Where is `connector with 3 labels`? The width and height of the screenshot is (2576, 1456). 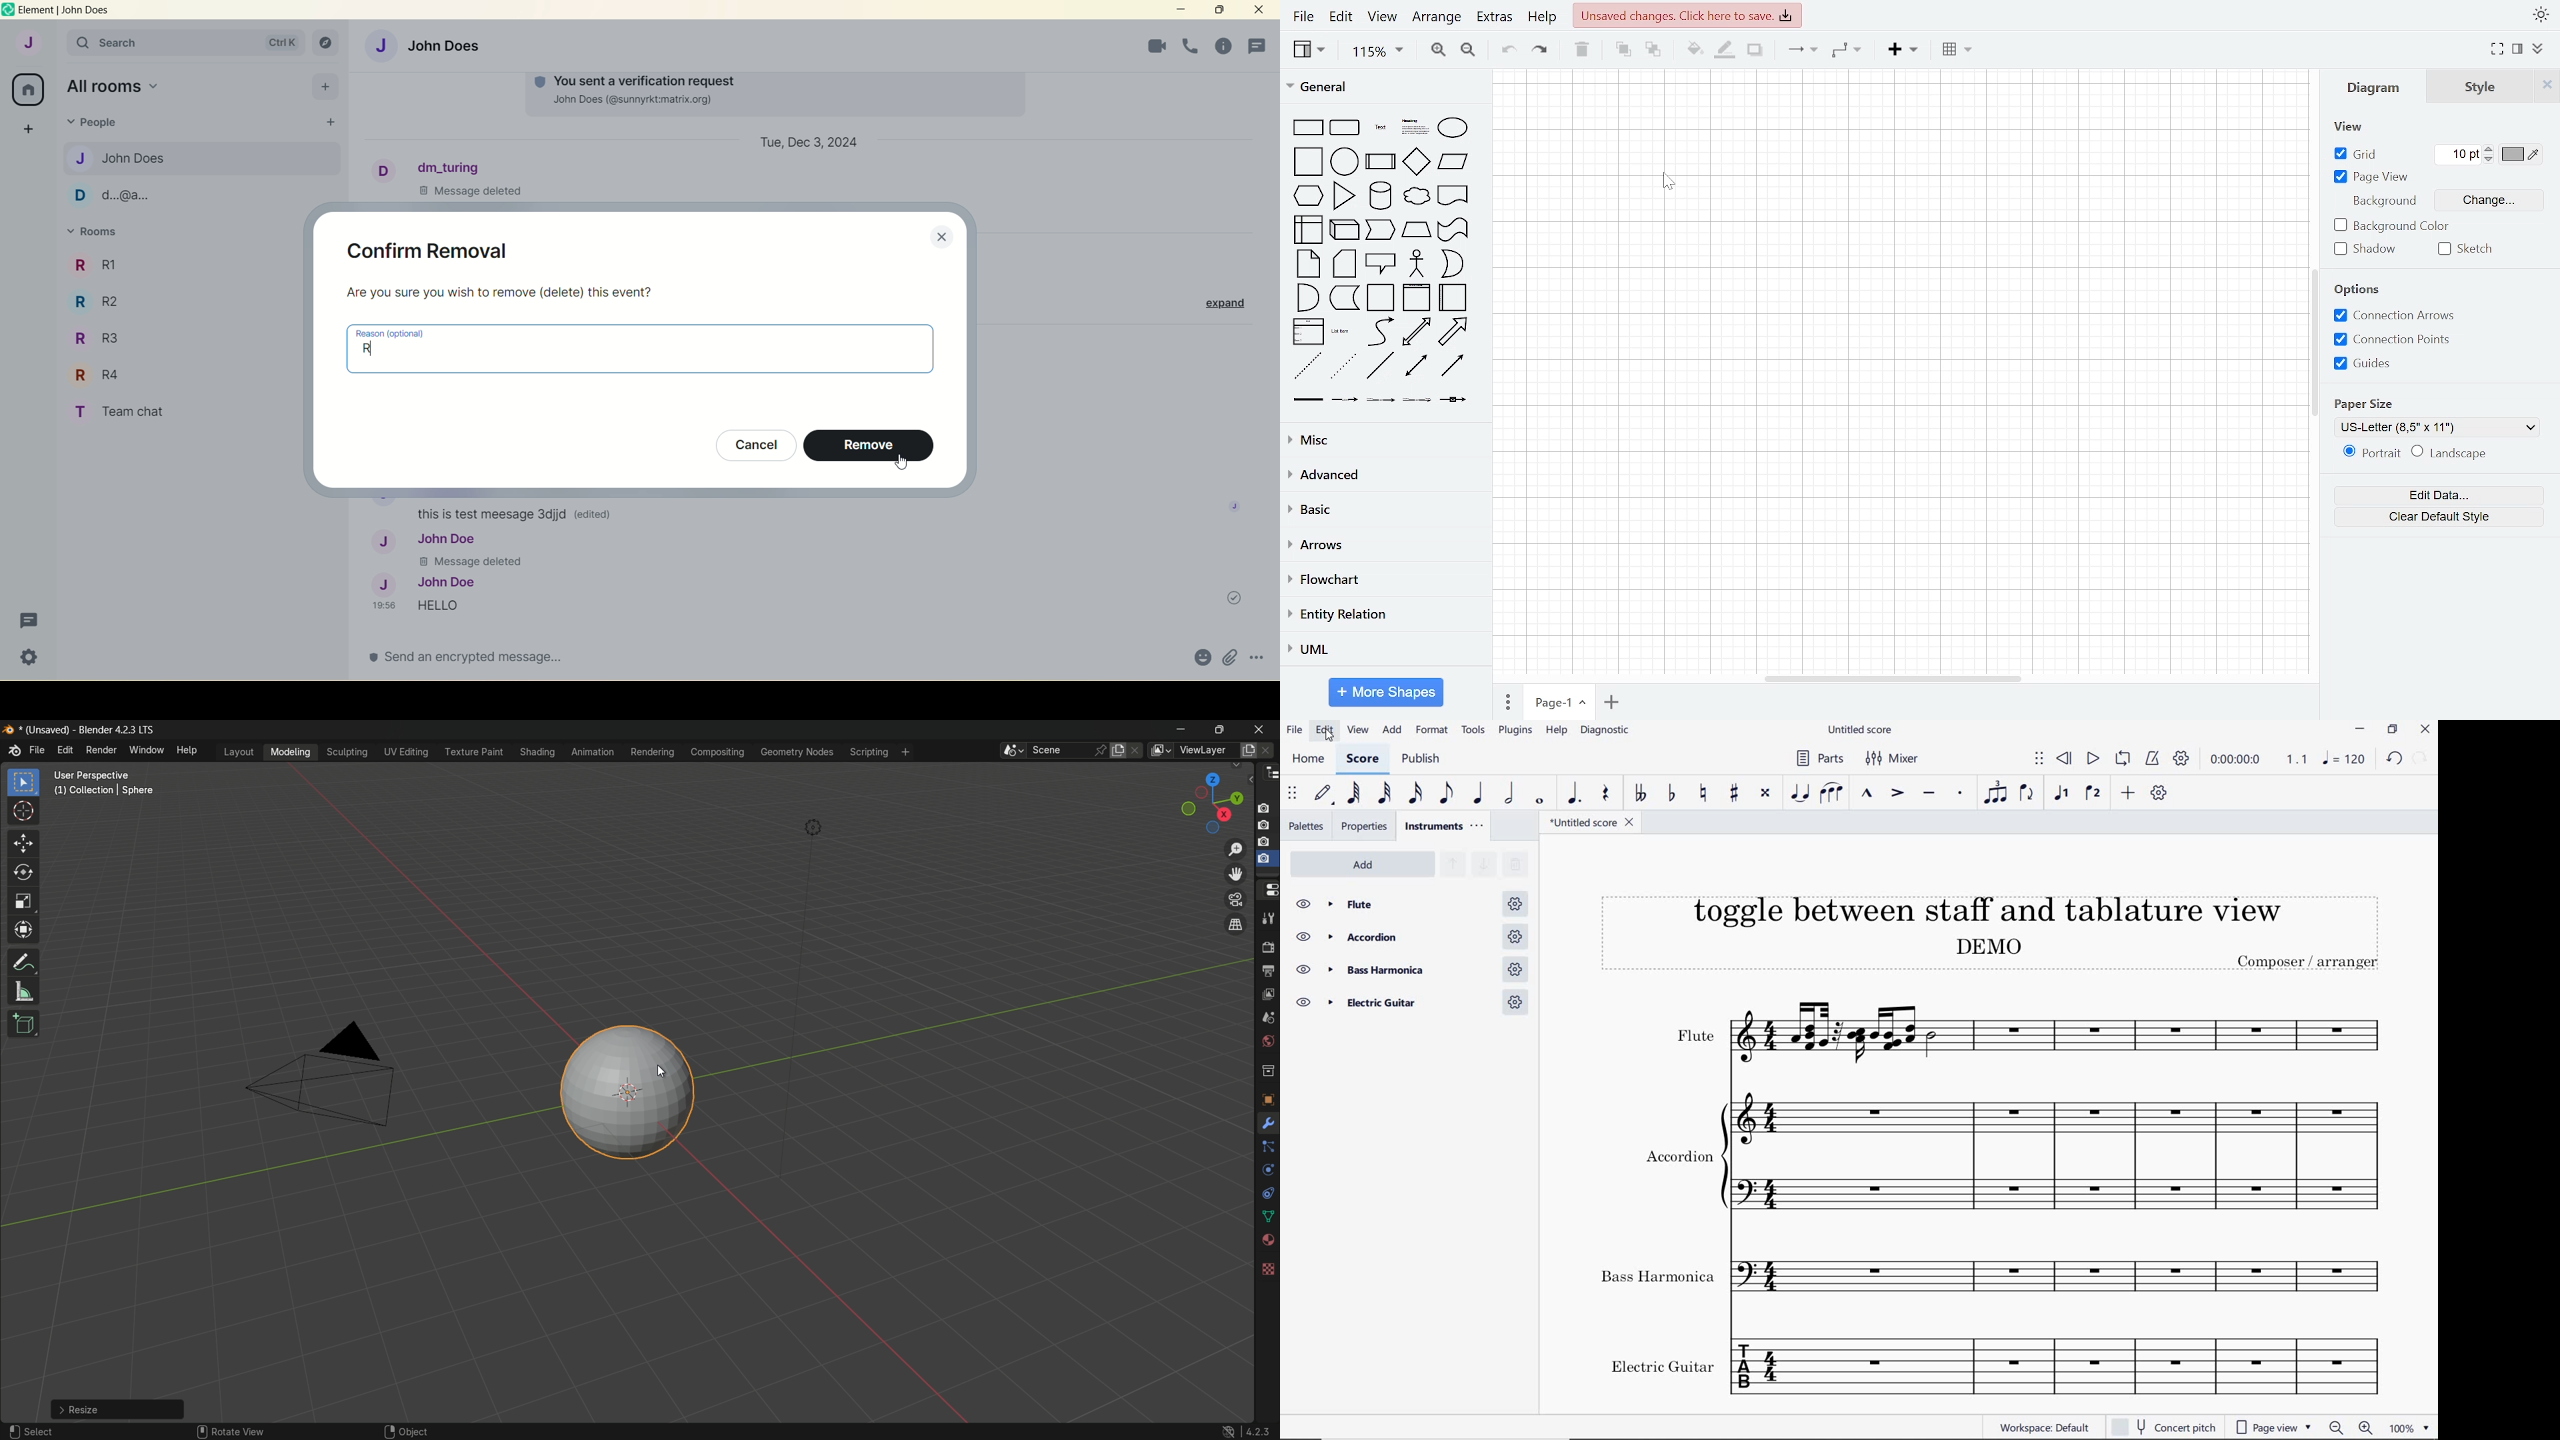
connector with 3 labels is located at coordinates (1418, 400).